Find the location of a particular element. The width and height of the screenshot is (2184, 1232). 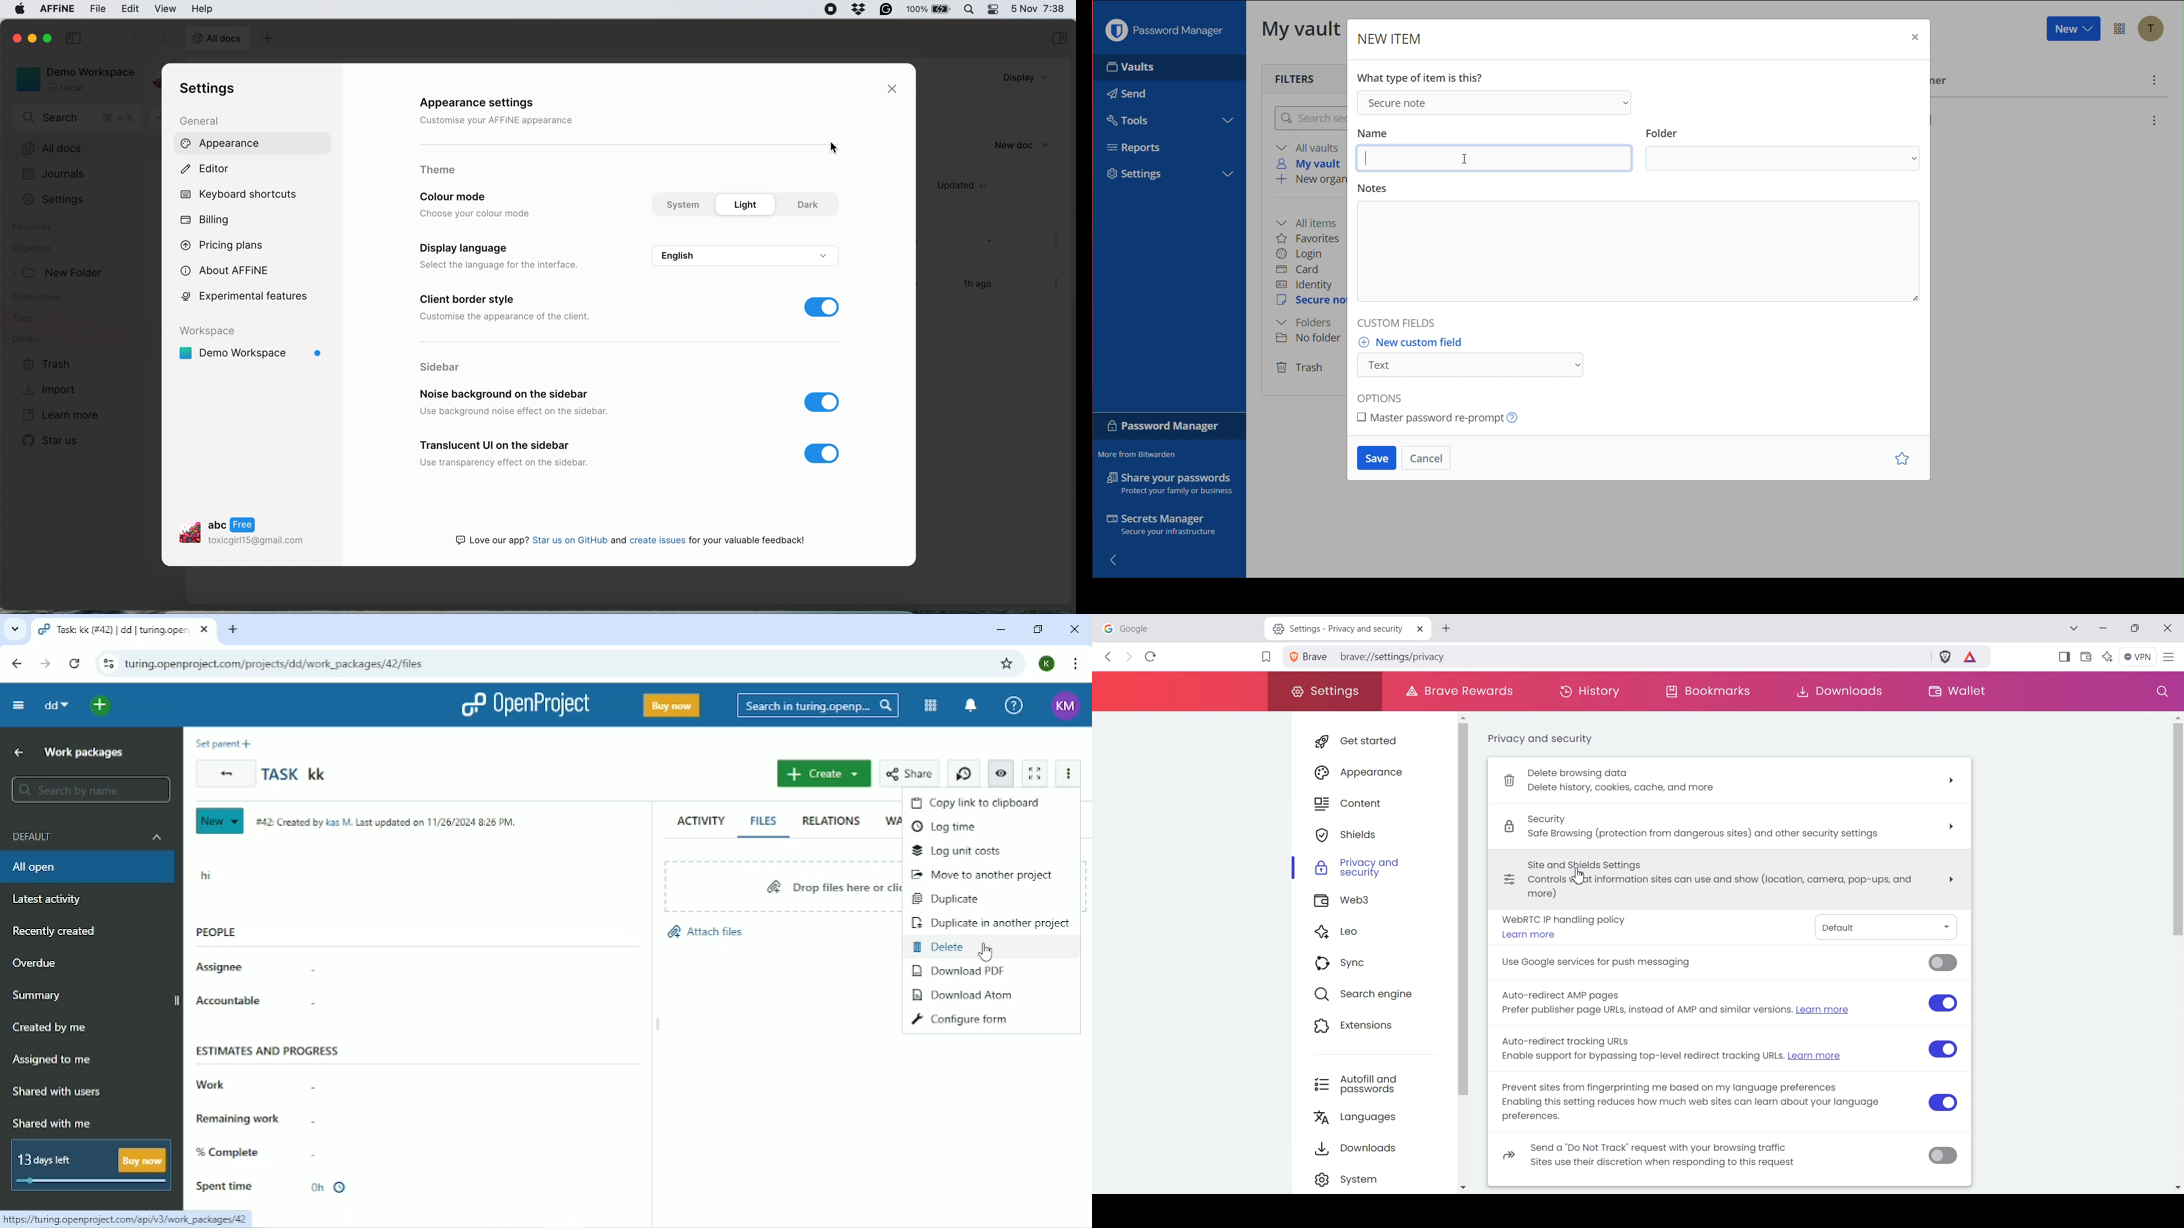

Downloads is located at coordinates (1378, 1151).